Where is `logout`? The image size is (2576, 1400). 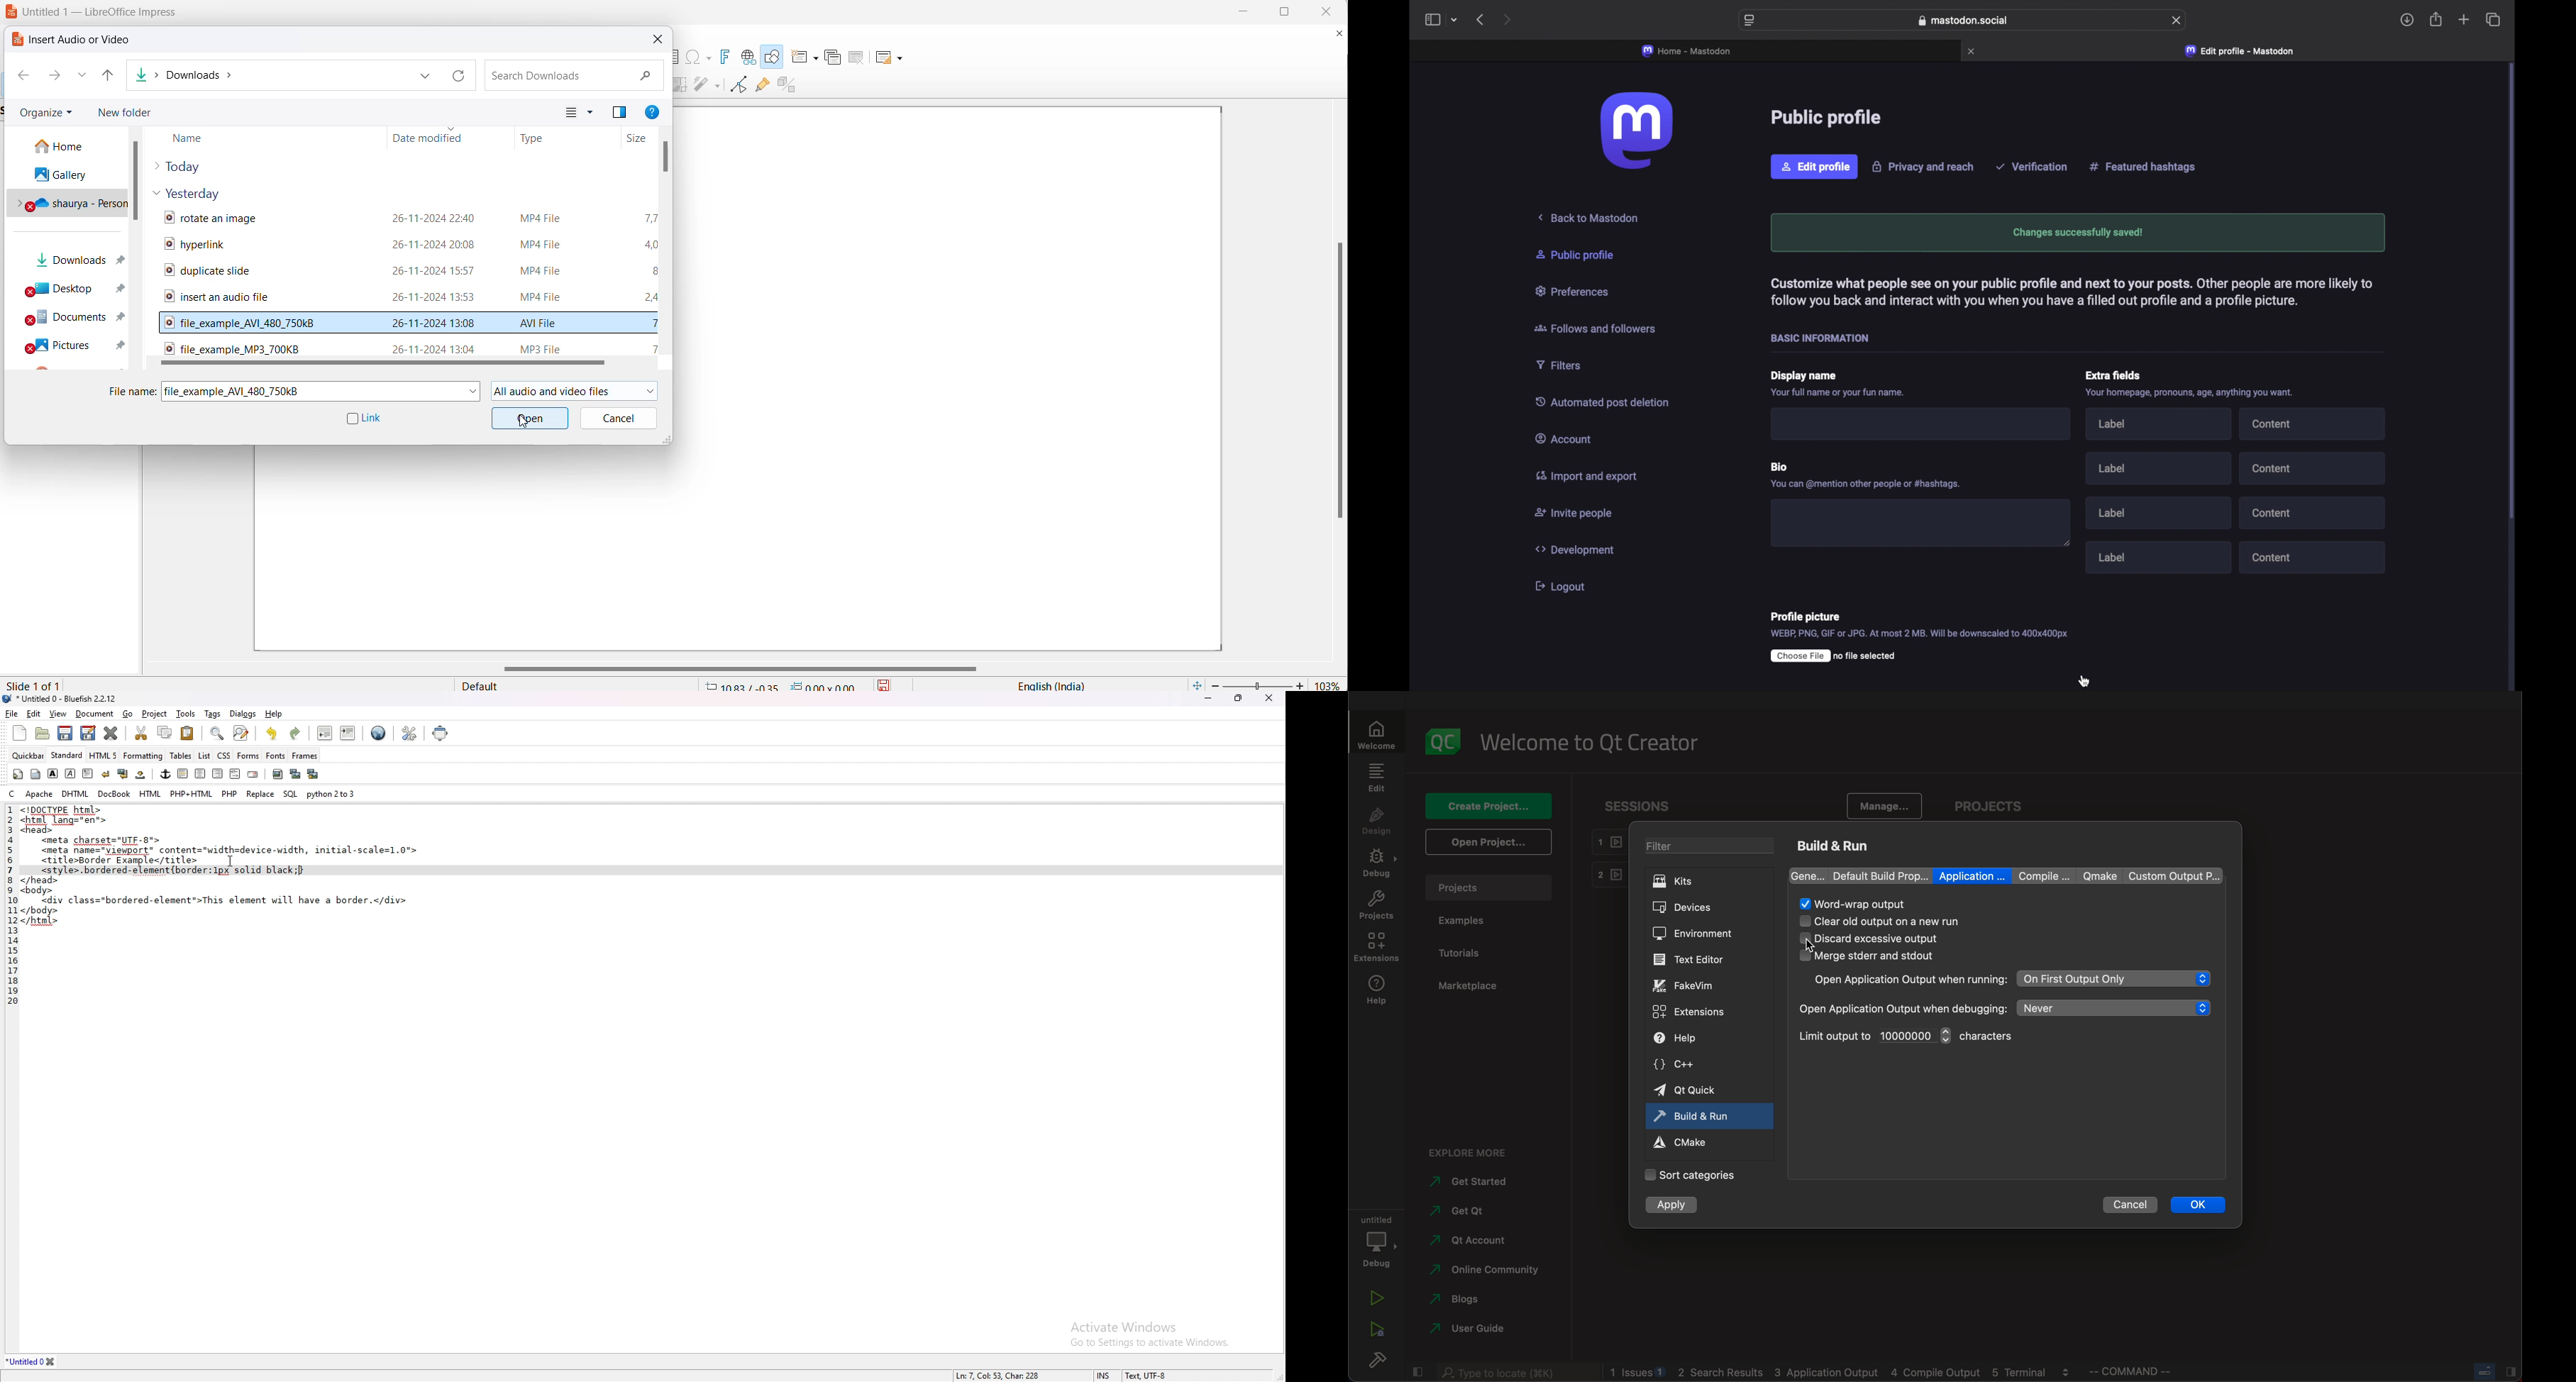
logout is located at coordinates (1561, 588).